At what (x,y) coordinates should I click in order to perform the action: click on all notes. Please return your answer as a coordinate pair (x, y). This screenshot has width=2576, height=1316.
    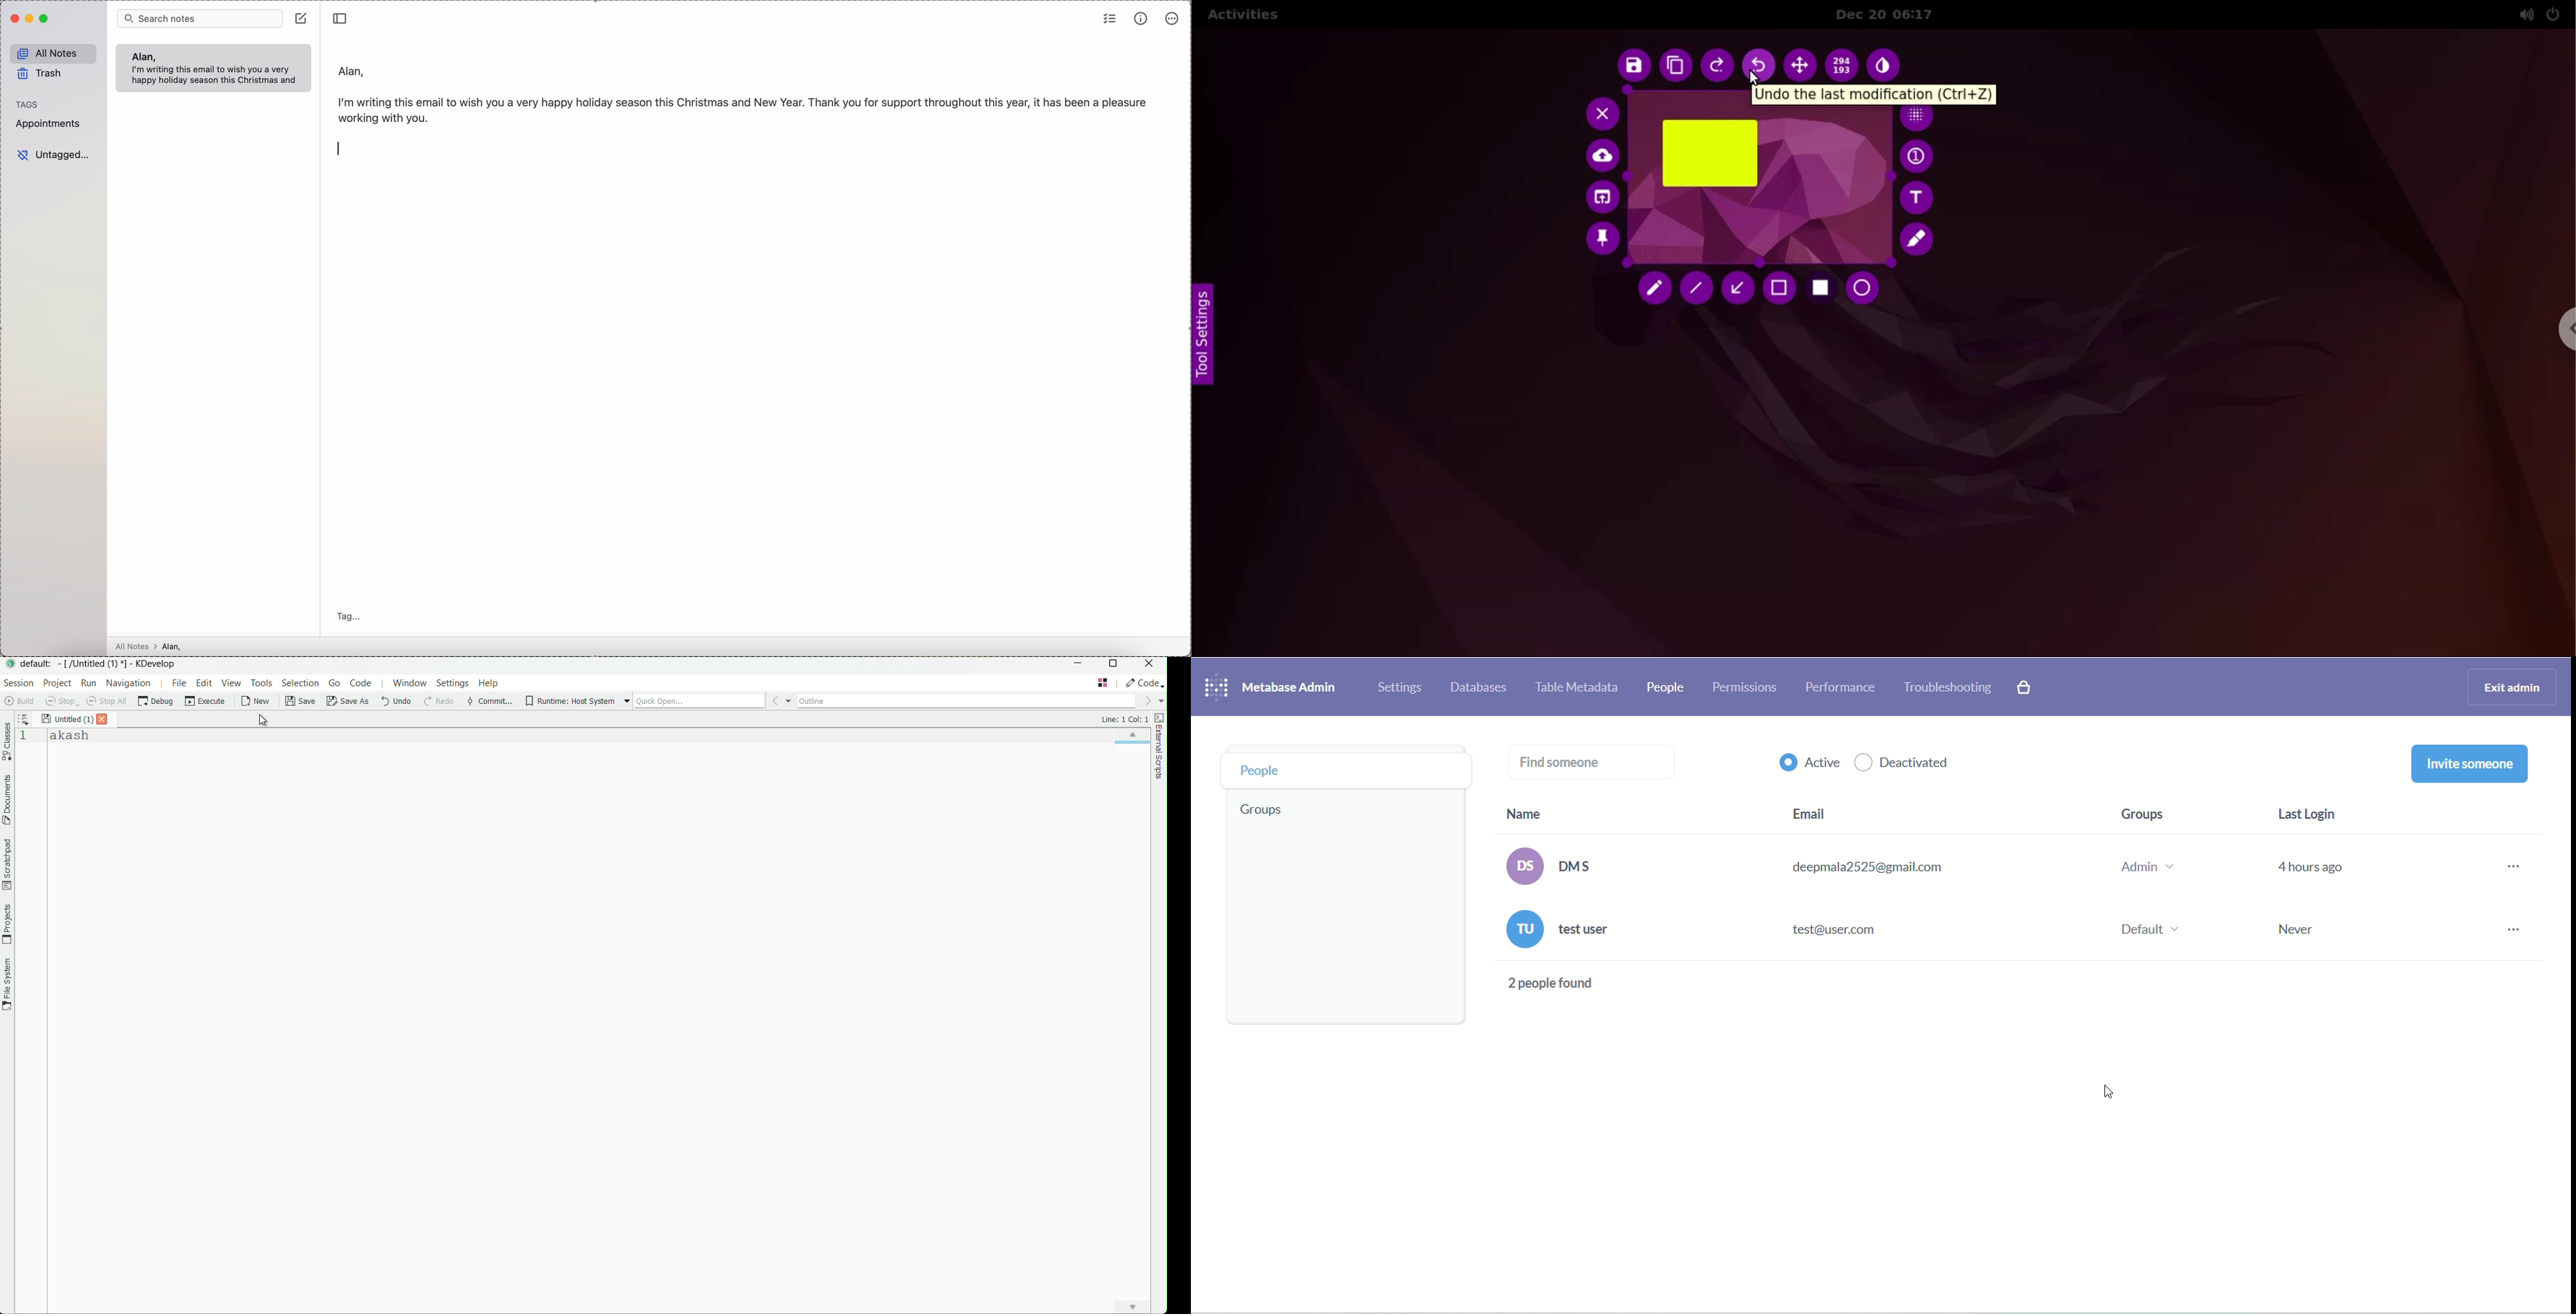
    Looking at the image, I should click on (54, 54).